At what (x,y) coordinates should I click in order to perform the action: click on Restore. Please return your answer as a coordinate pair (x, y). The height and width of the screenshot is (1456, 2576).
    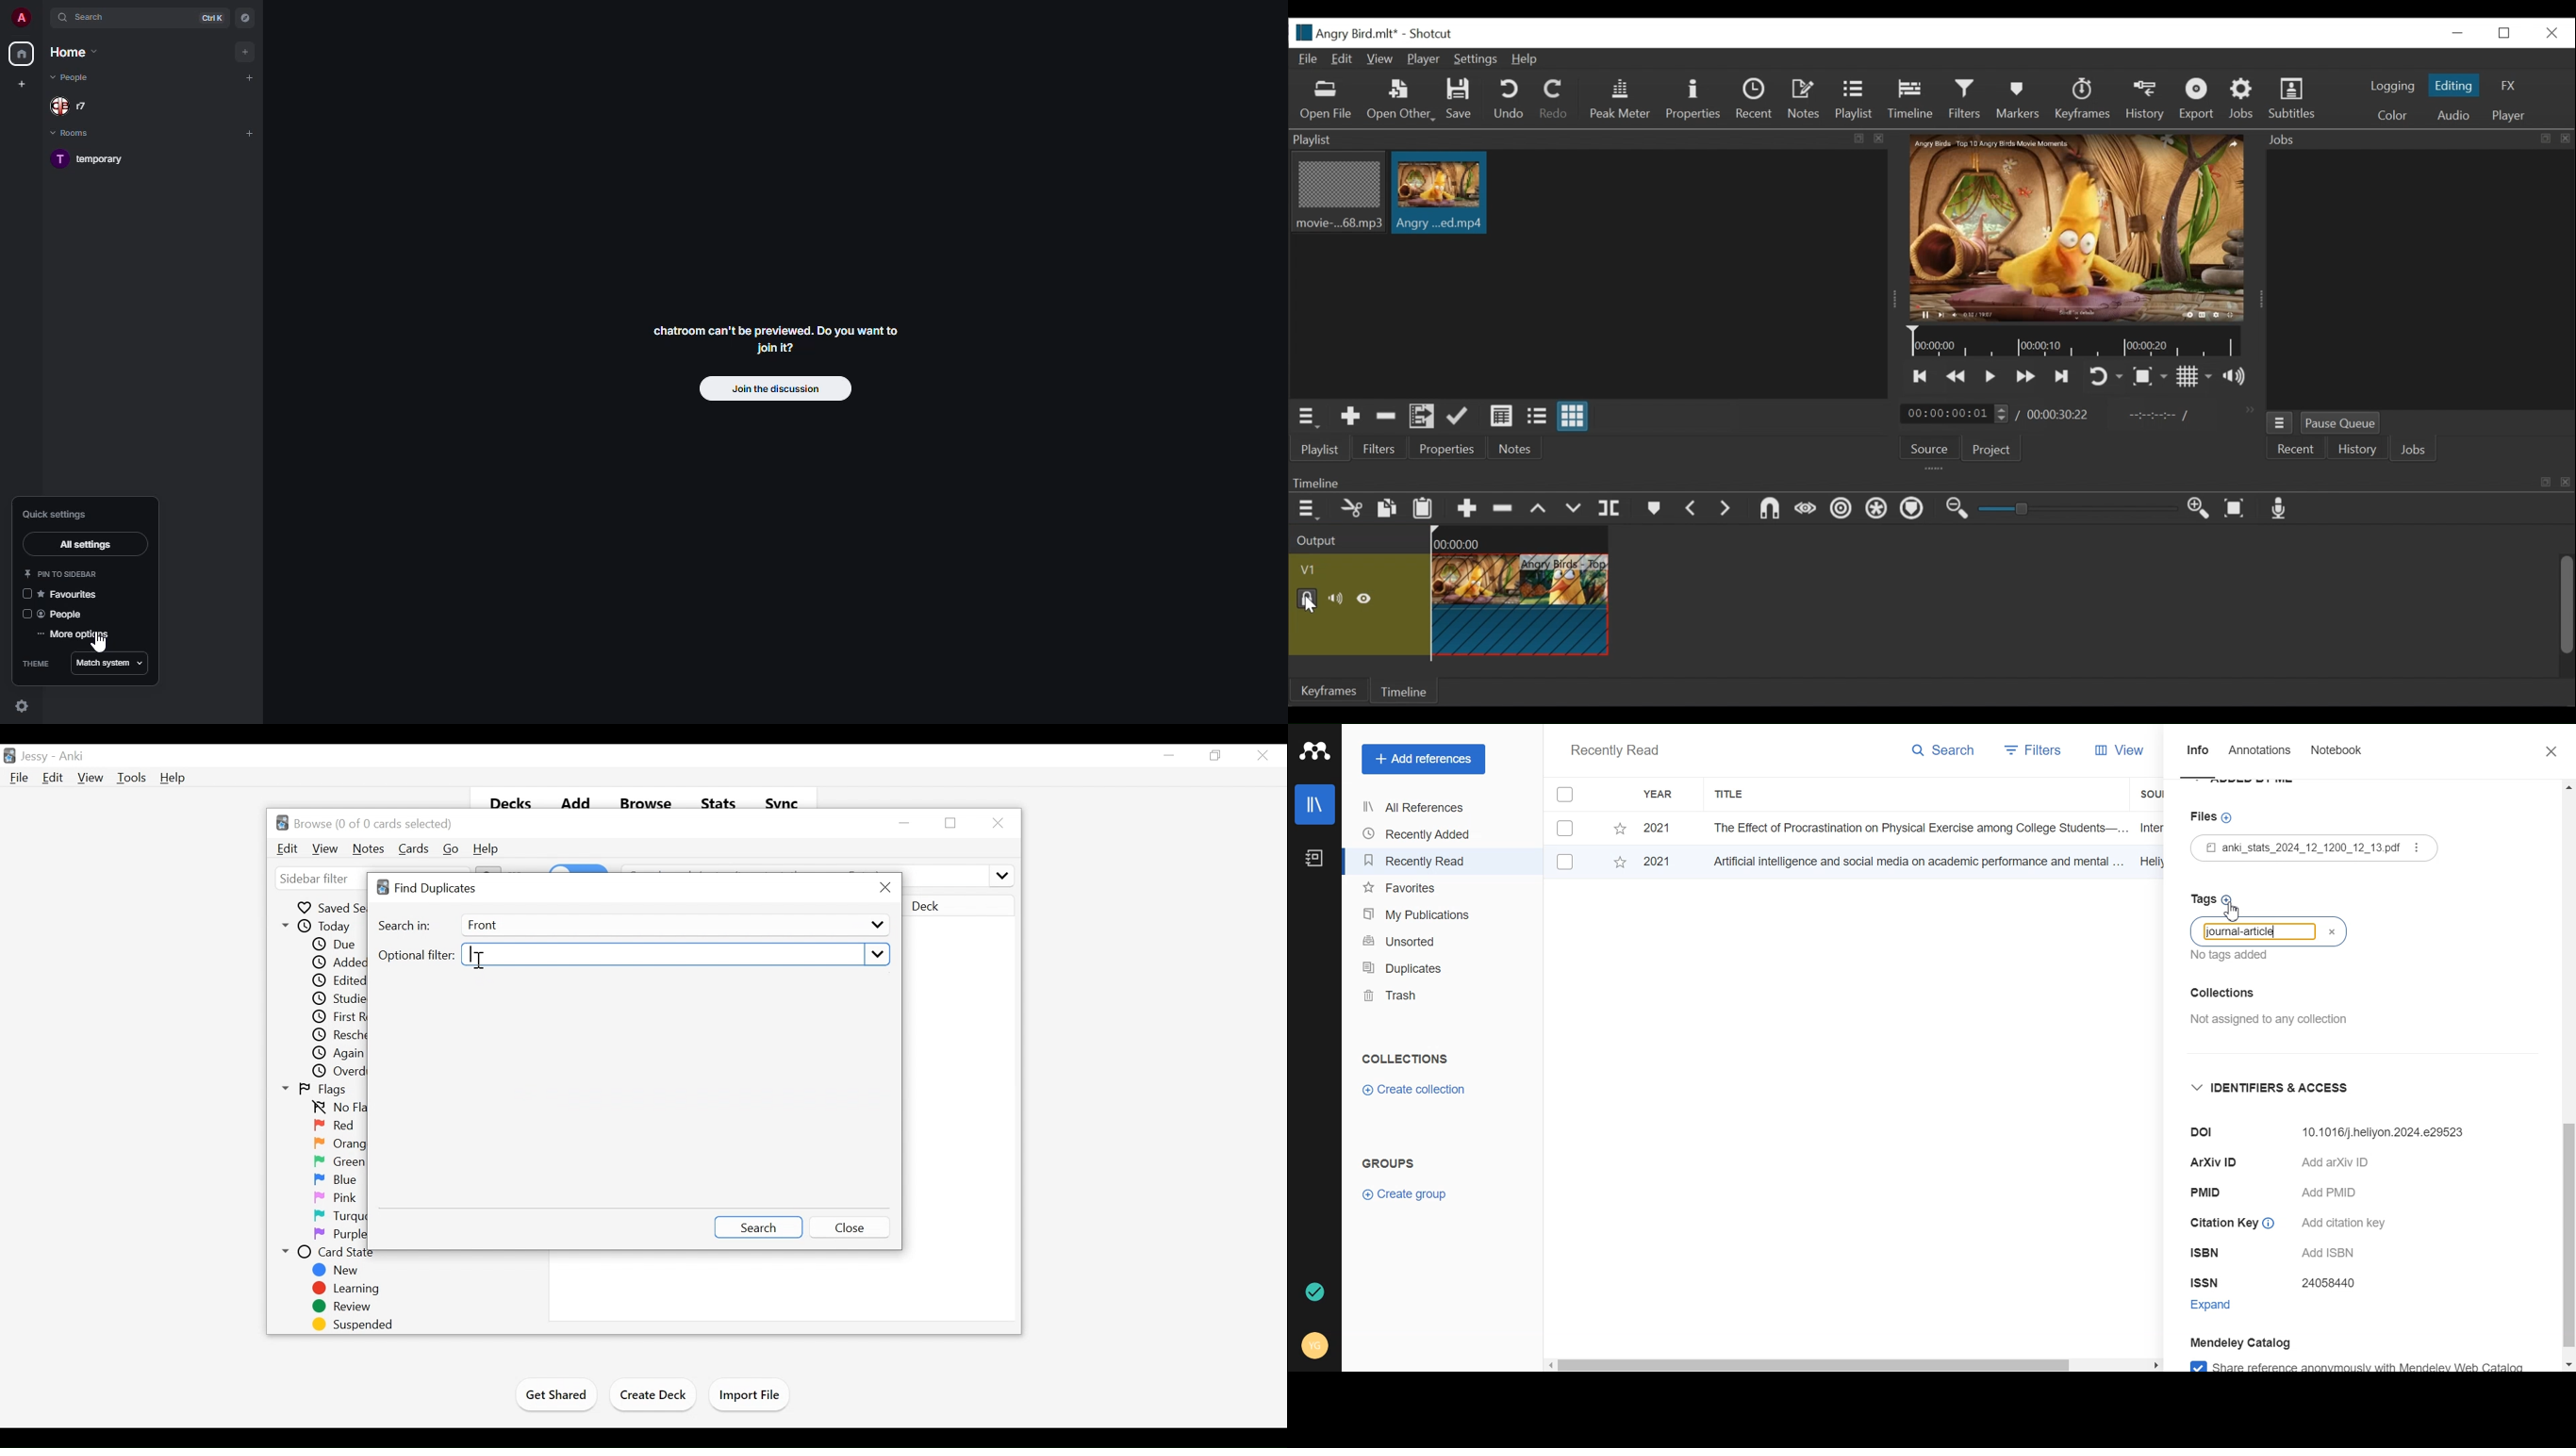
    Looking at the image, I should click on (2504, 33).